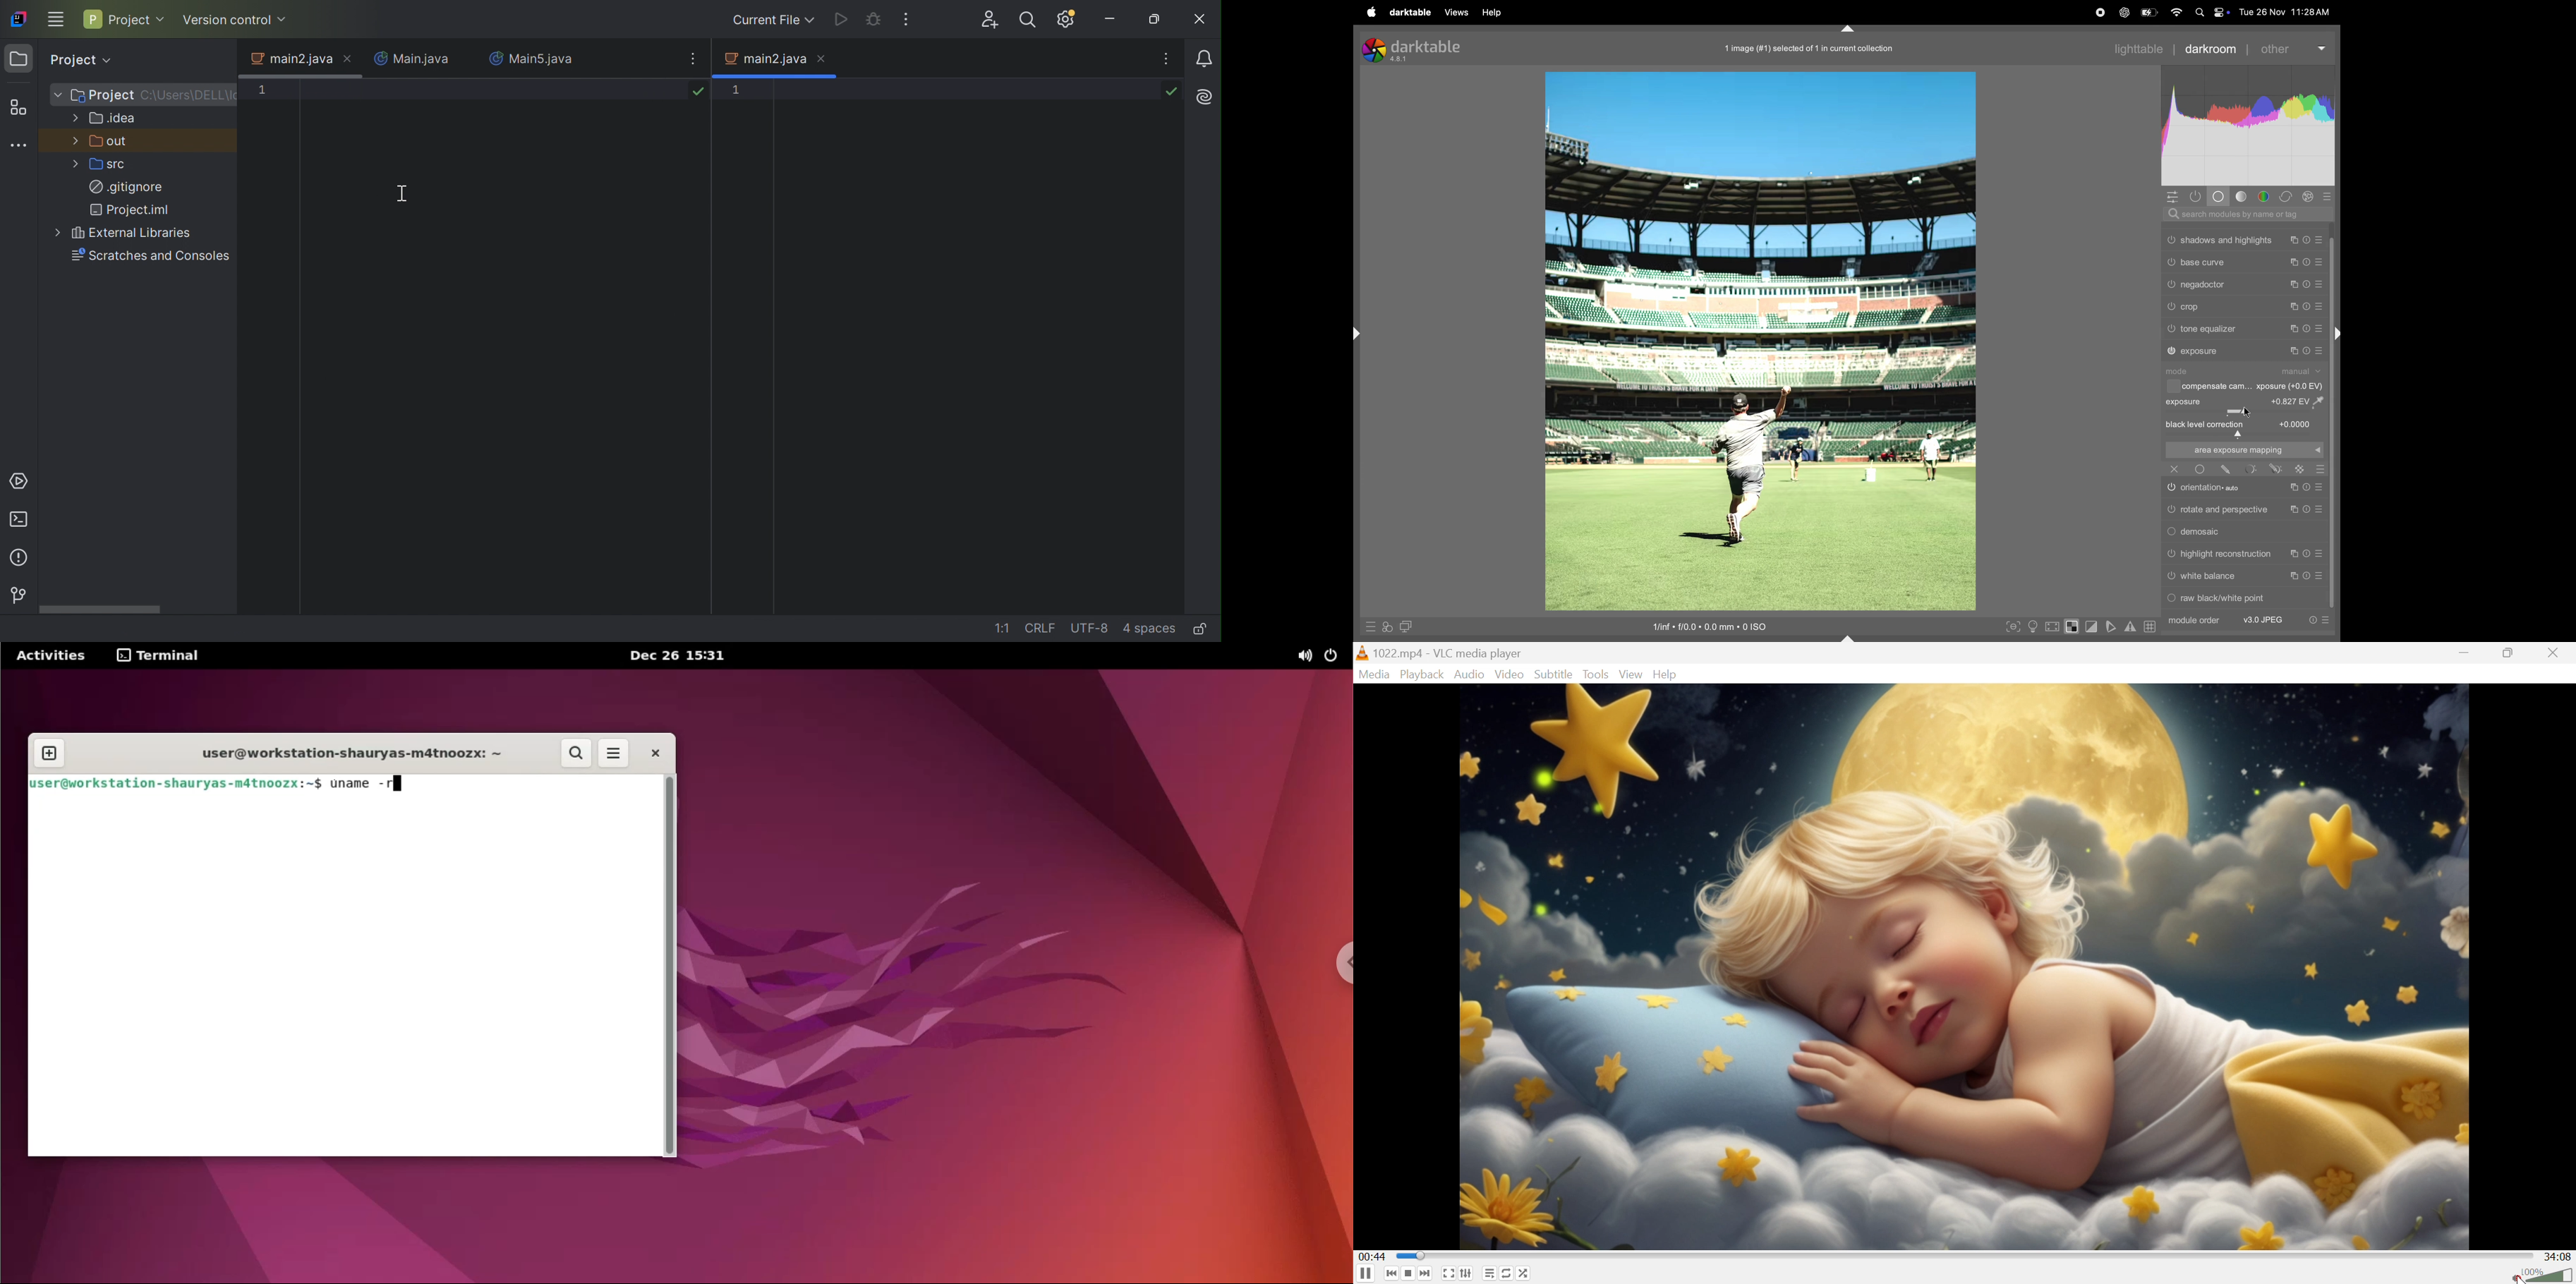 This screenshot has height=1288, width=2576. Describe the element at coordinates (2205, 286) in the screenshot. I see `nega doctor` at that location.